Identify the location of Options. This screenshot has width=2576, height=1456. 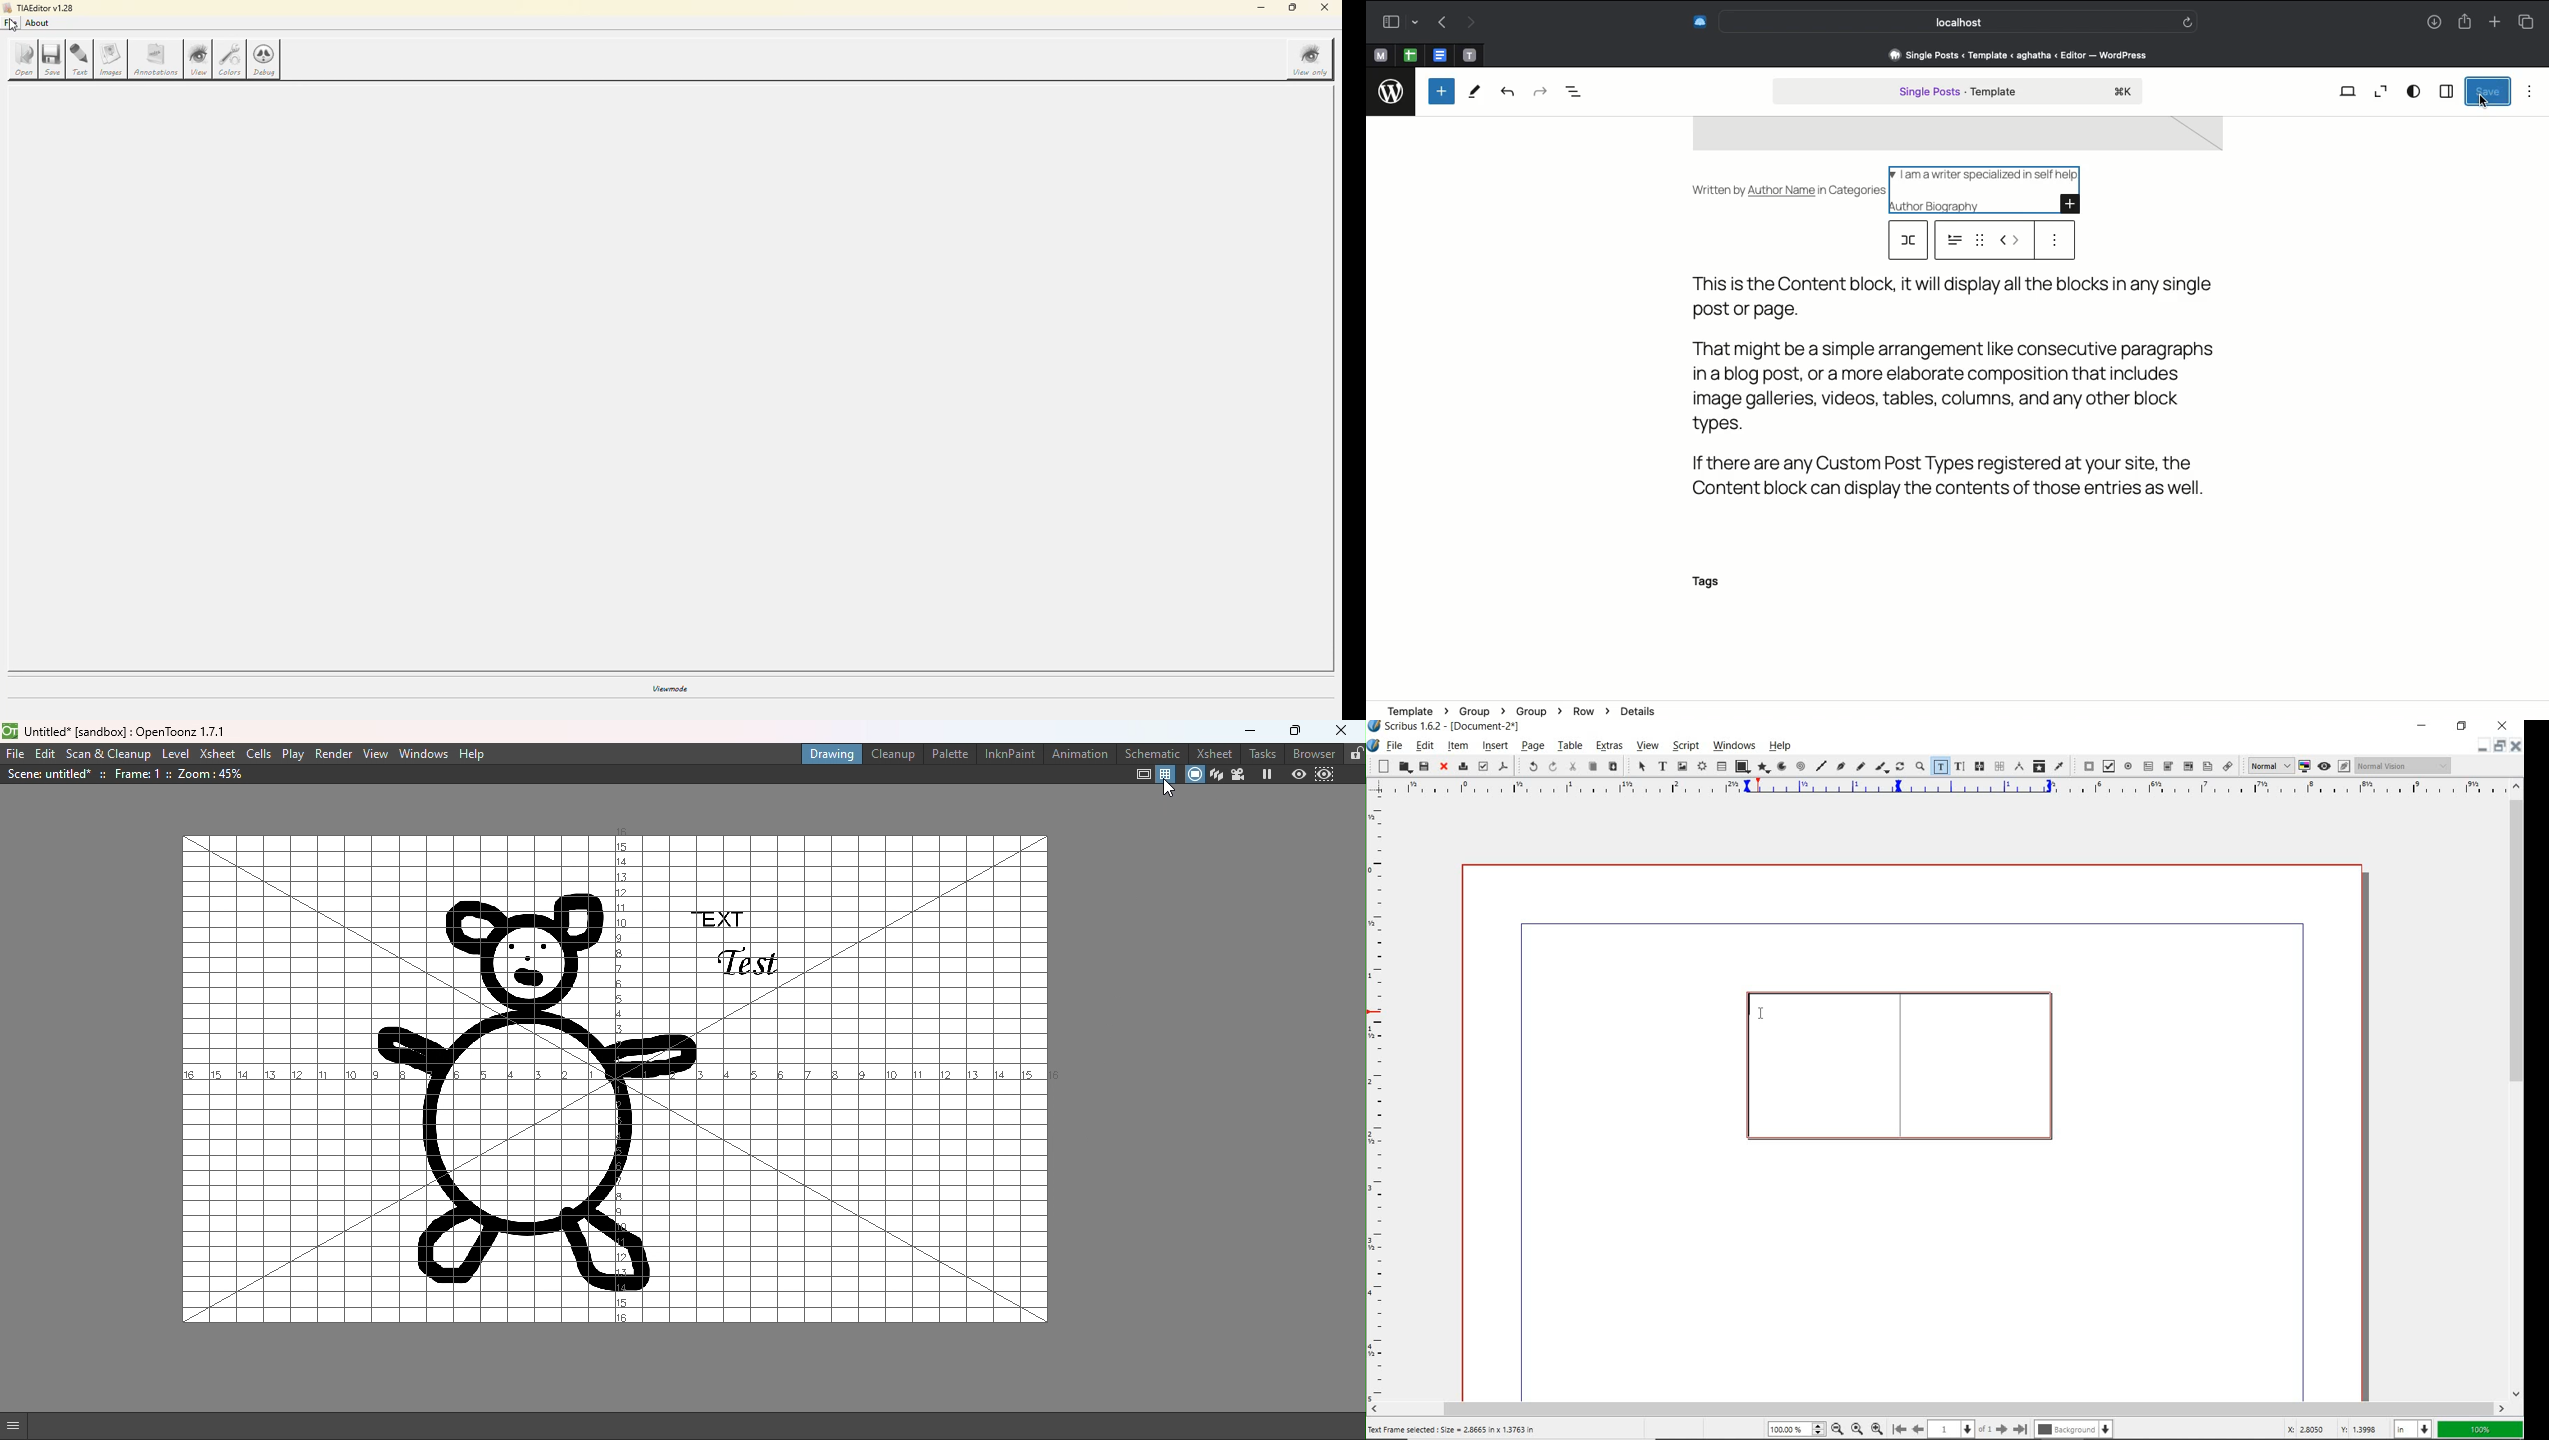
(2054, 239).